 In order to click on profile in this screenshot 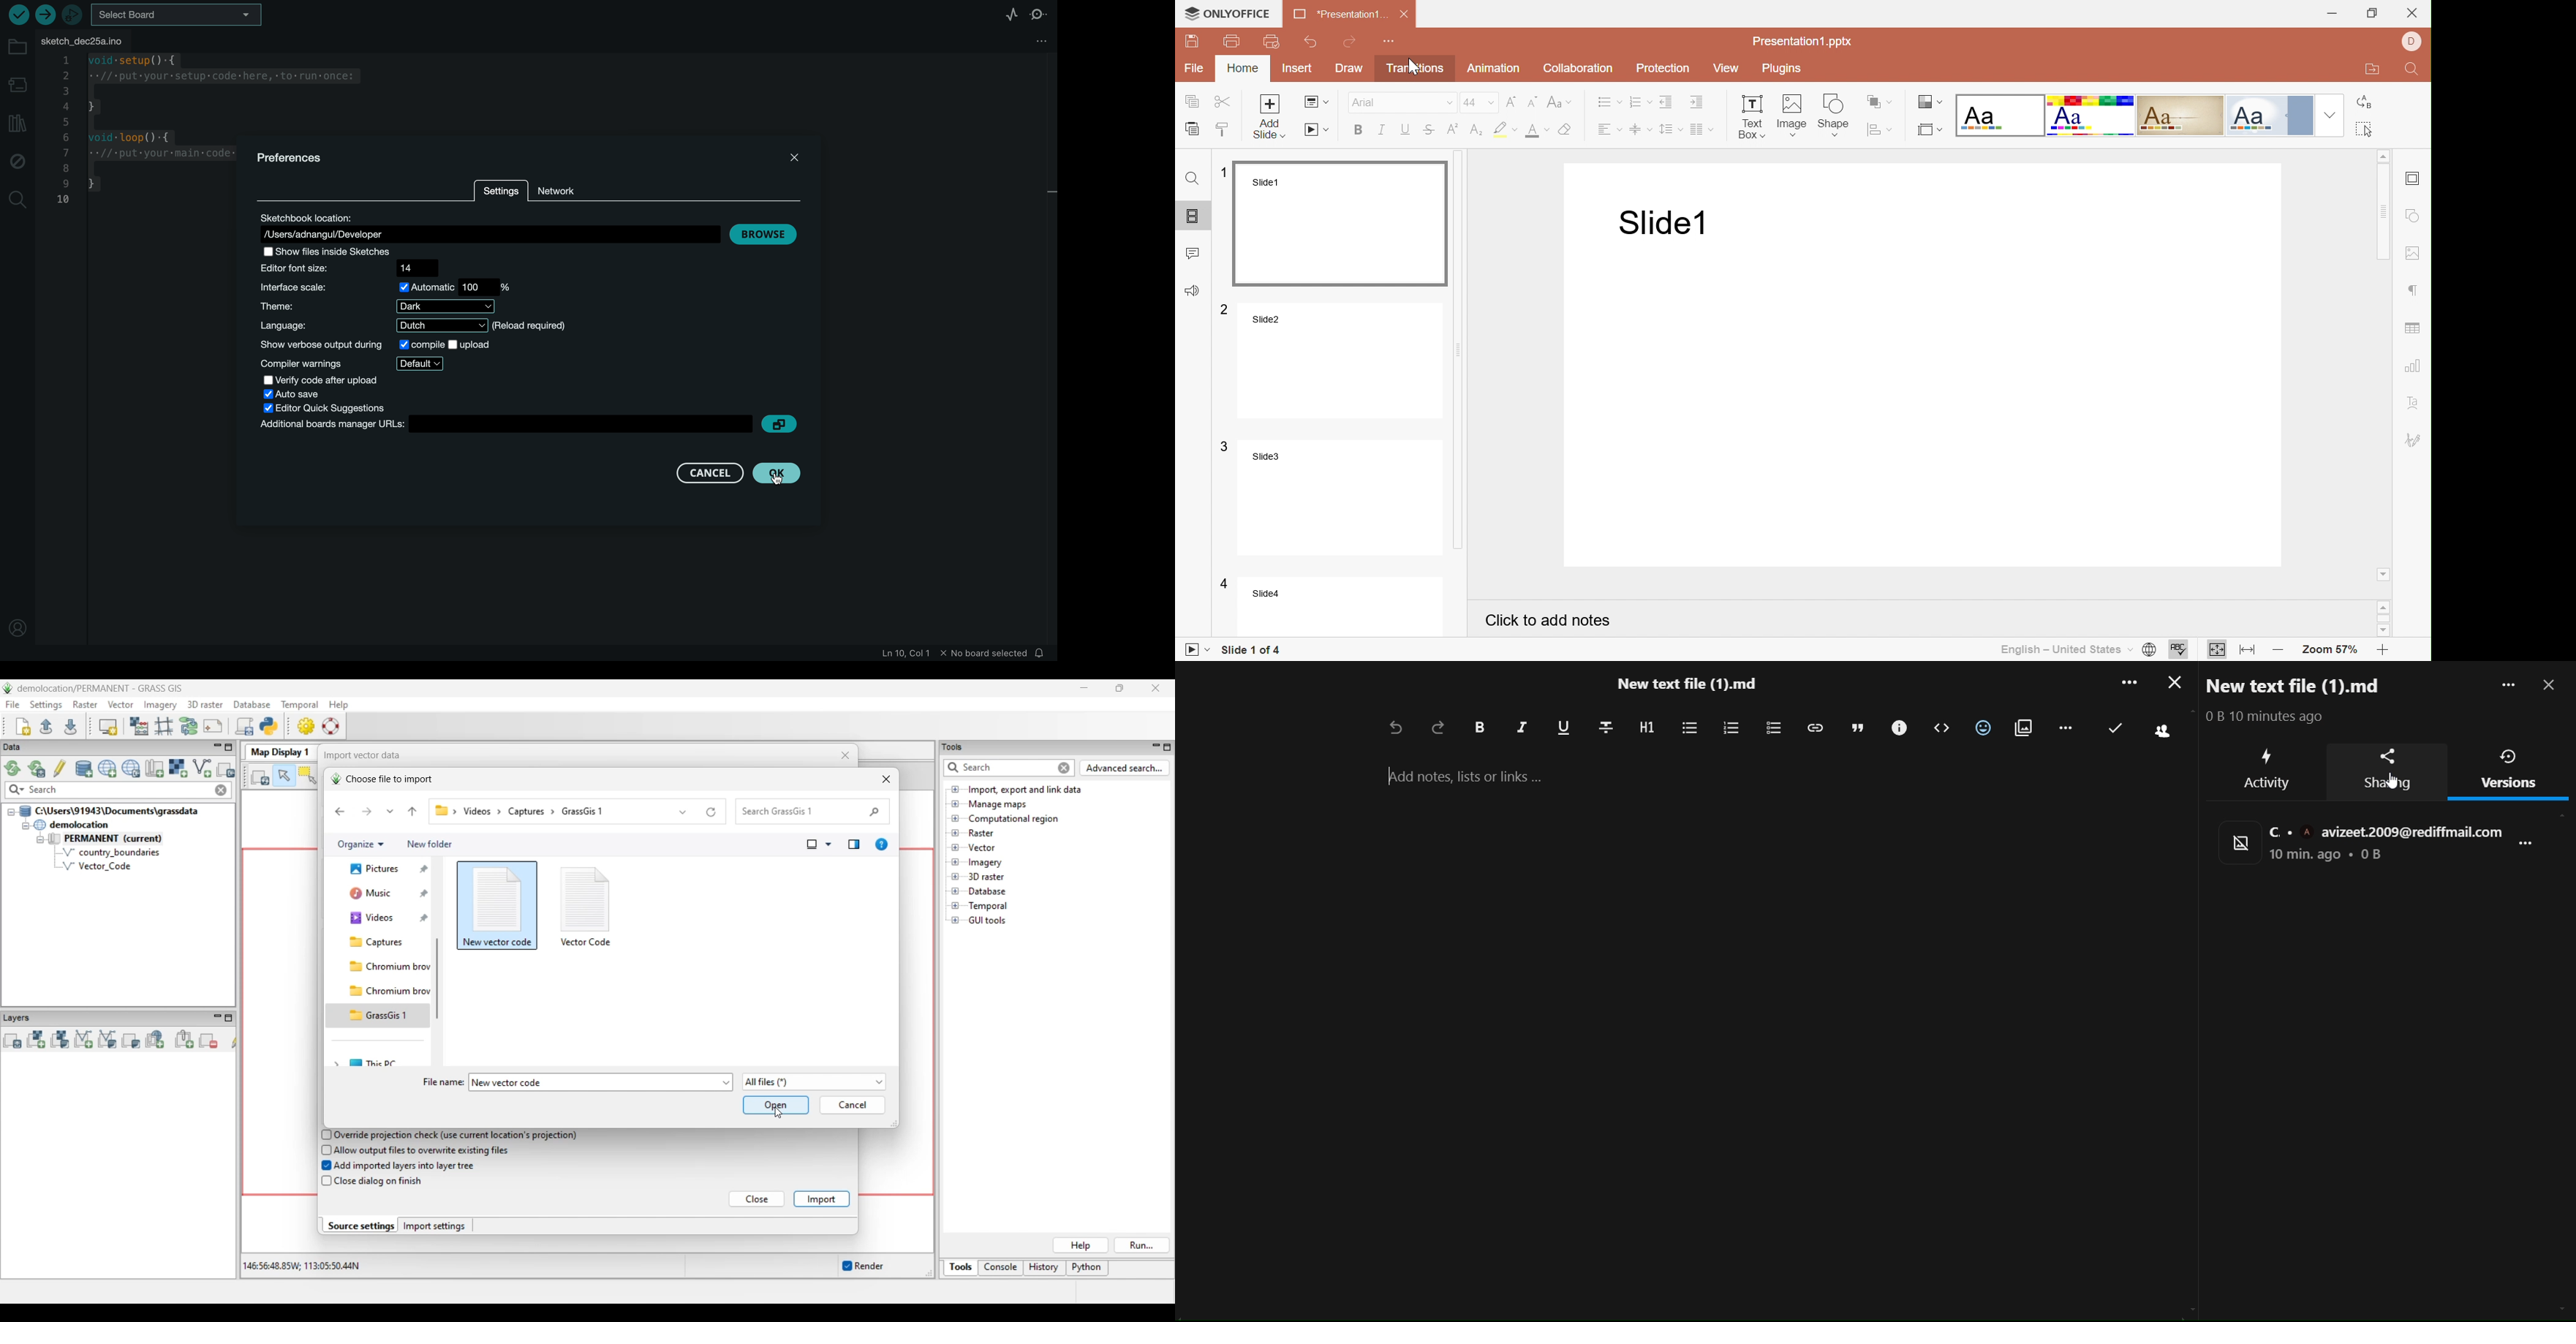, I will do `click(17, 624)`.